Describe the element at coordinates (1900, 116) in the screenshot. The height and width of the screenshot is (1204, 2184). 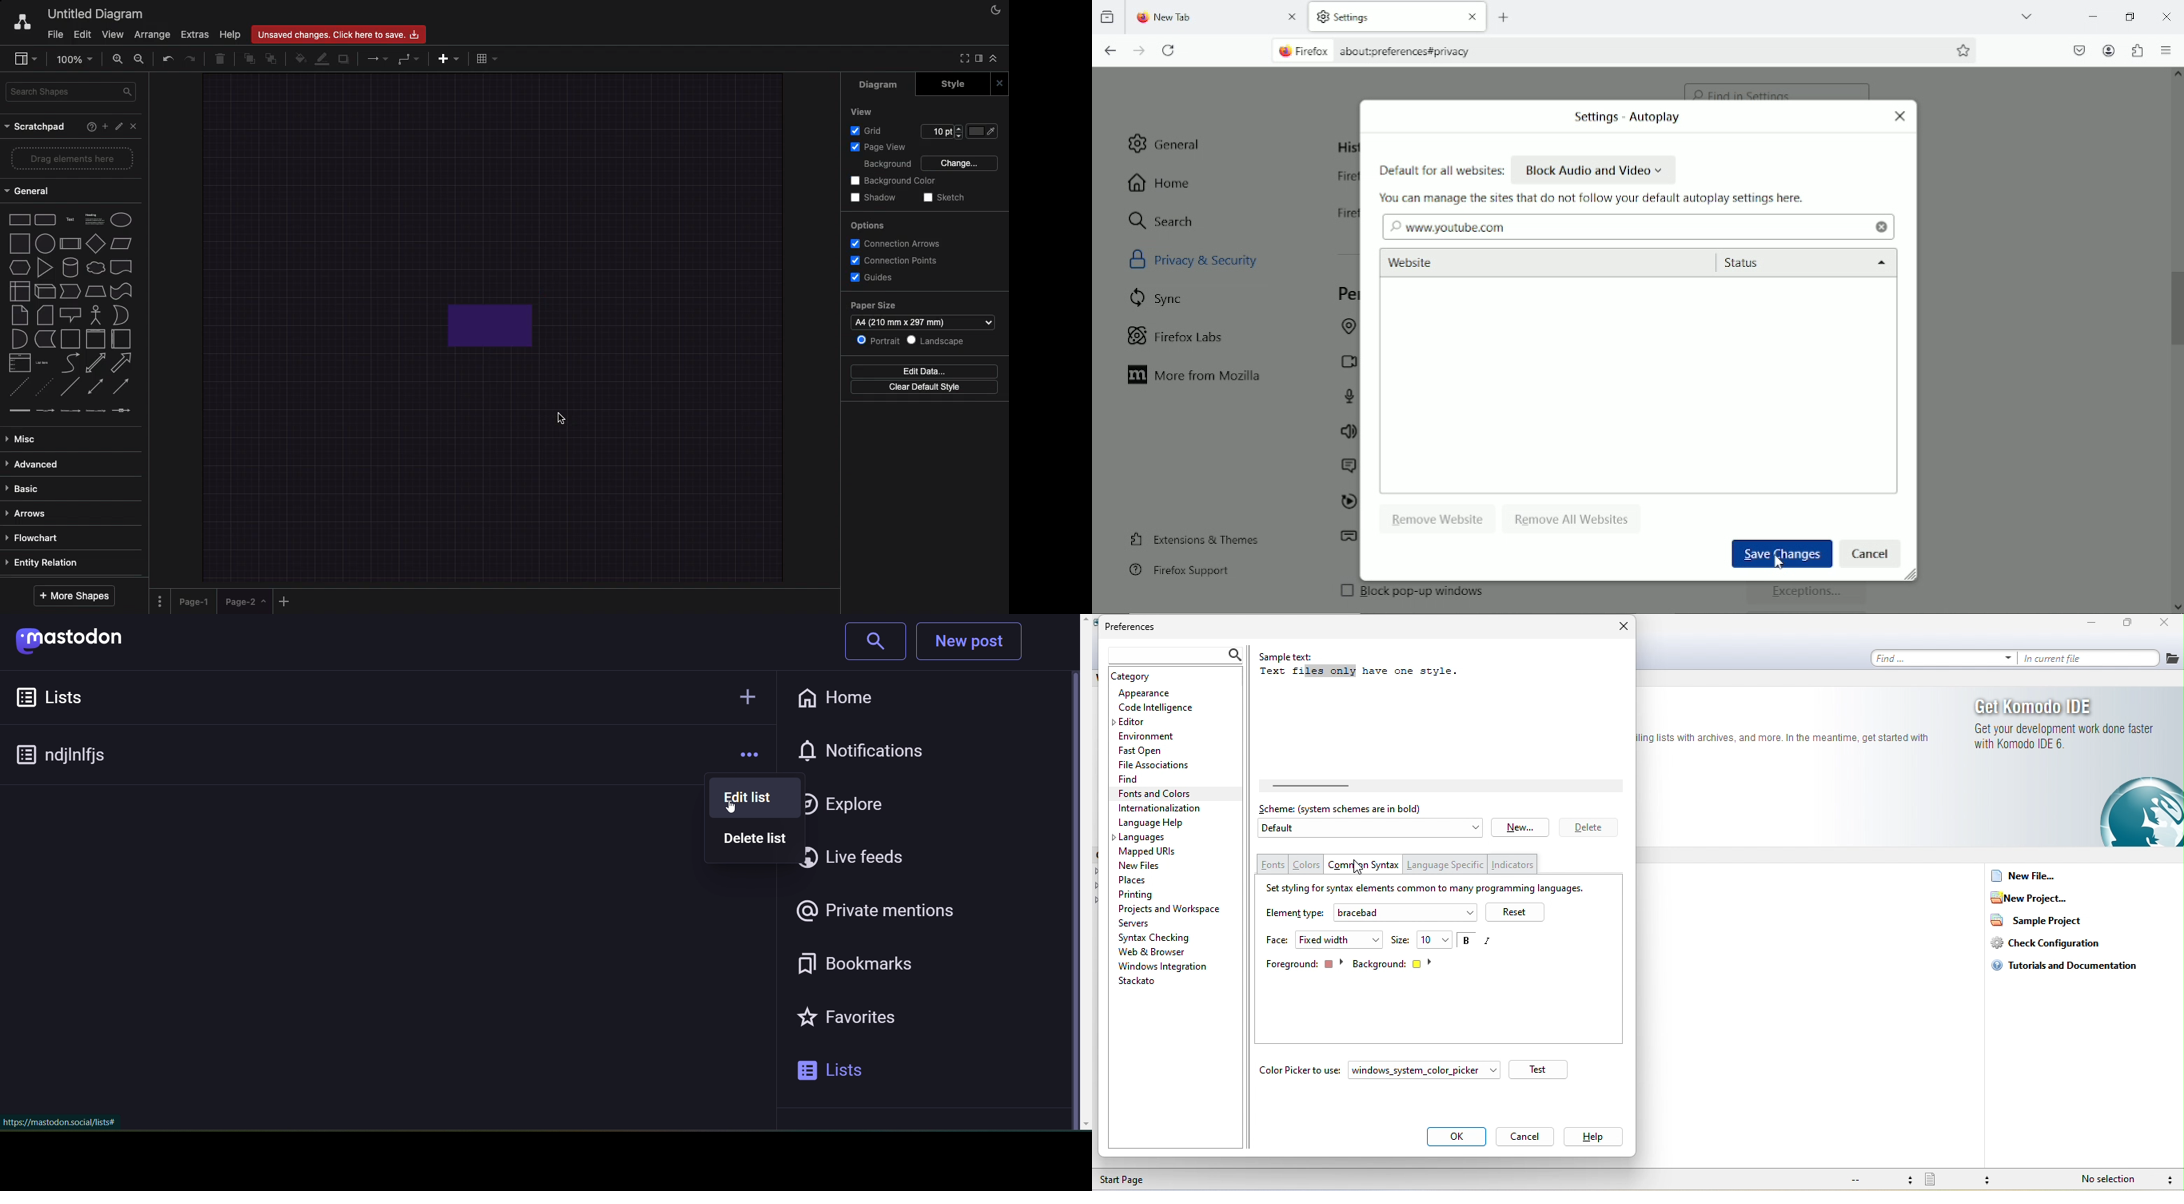
I see `close` at that location.